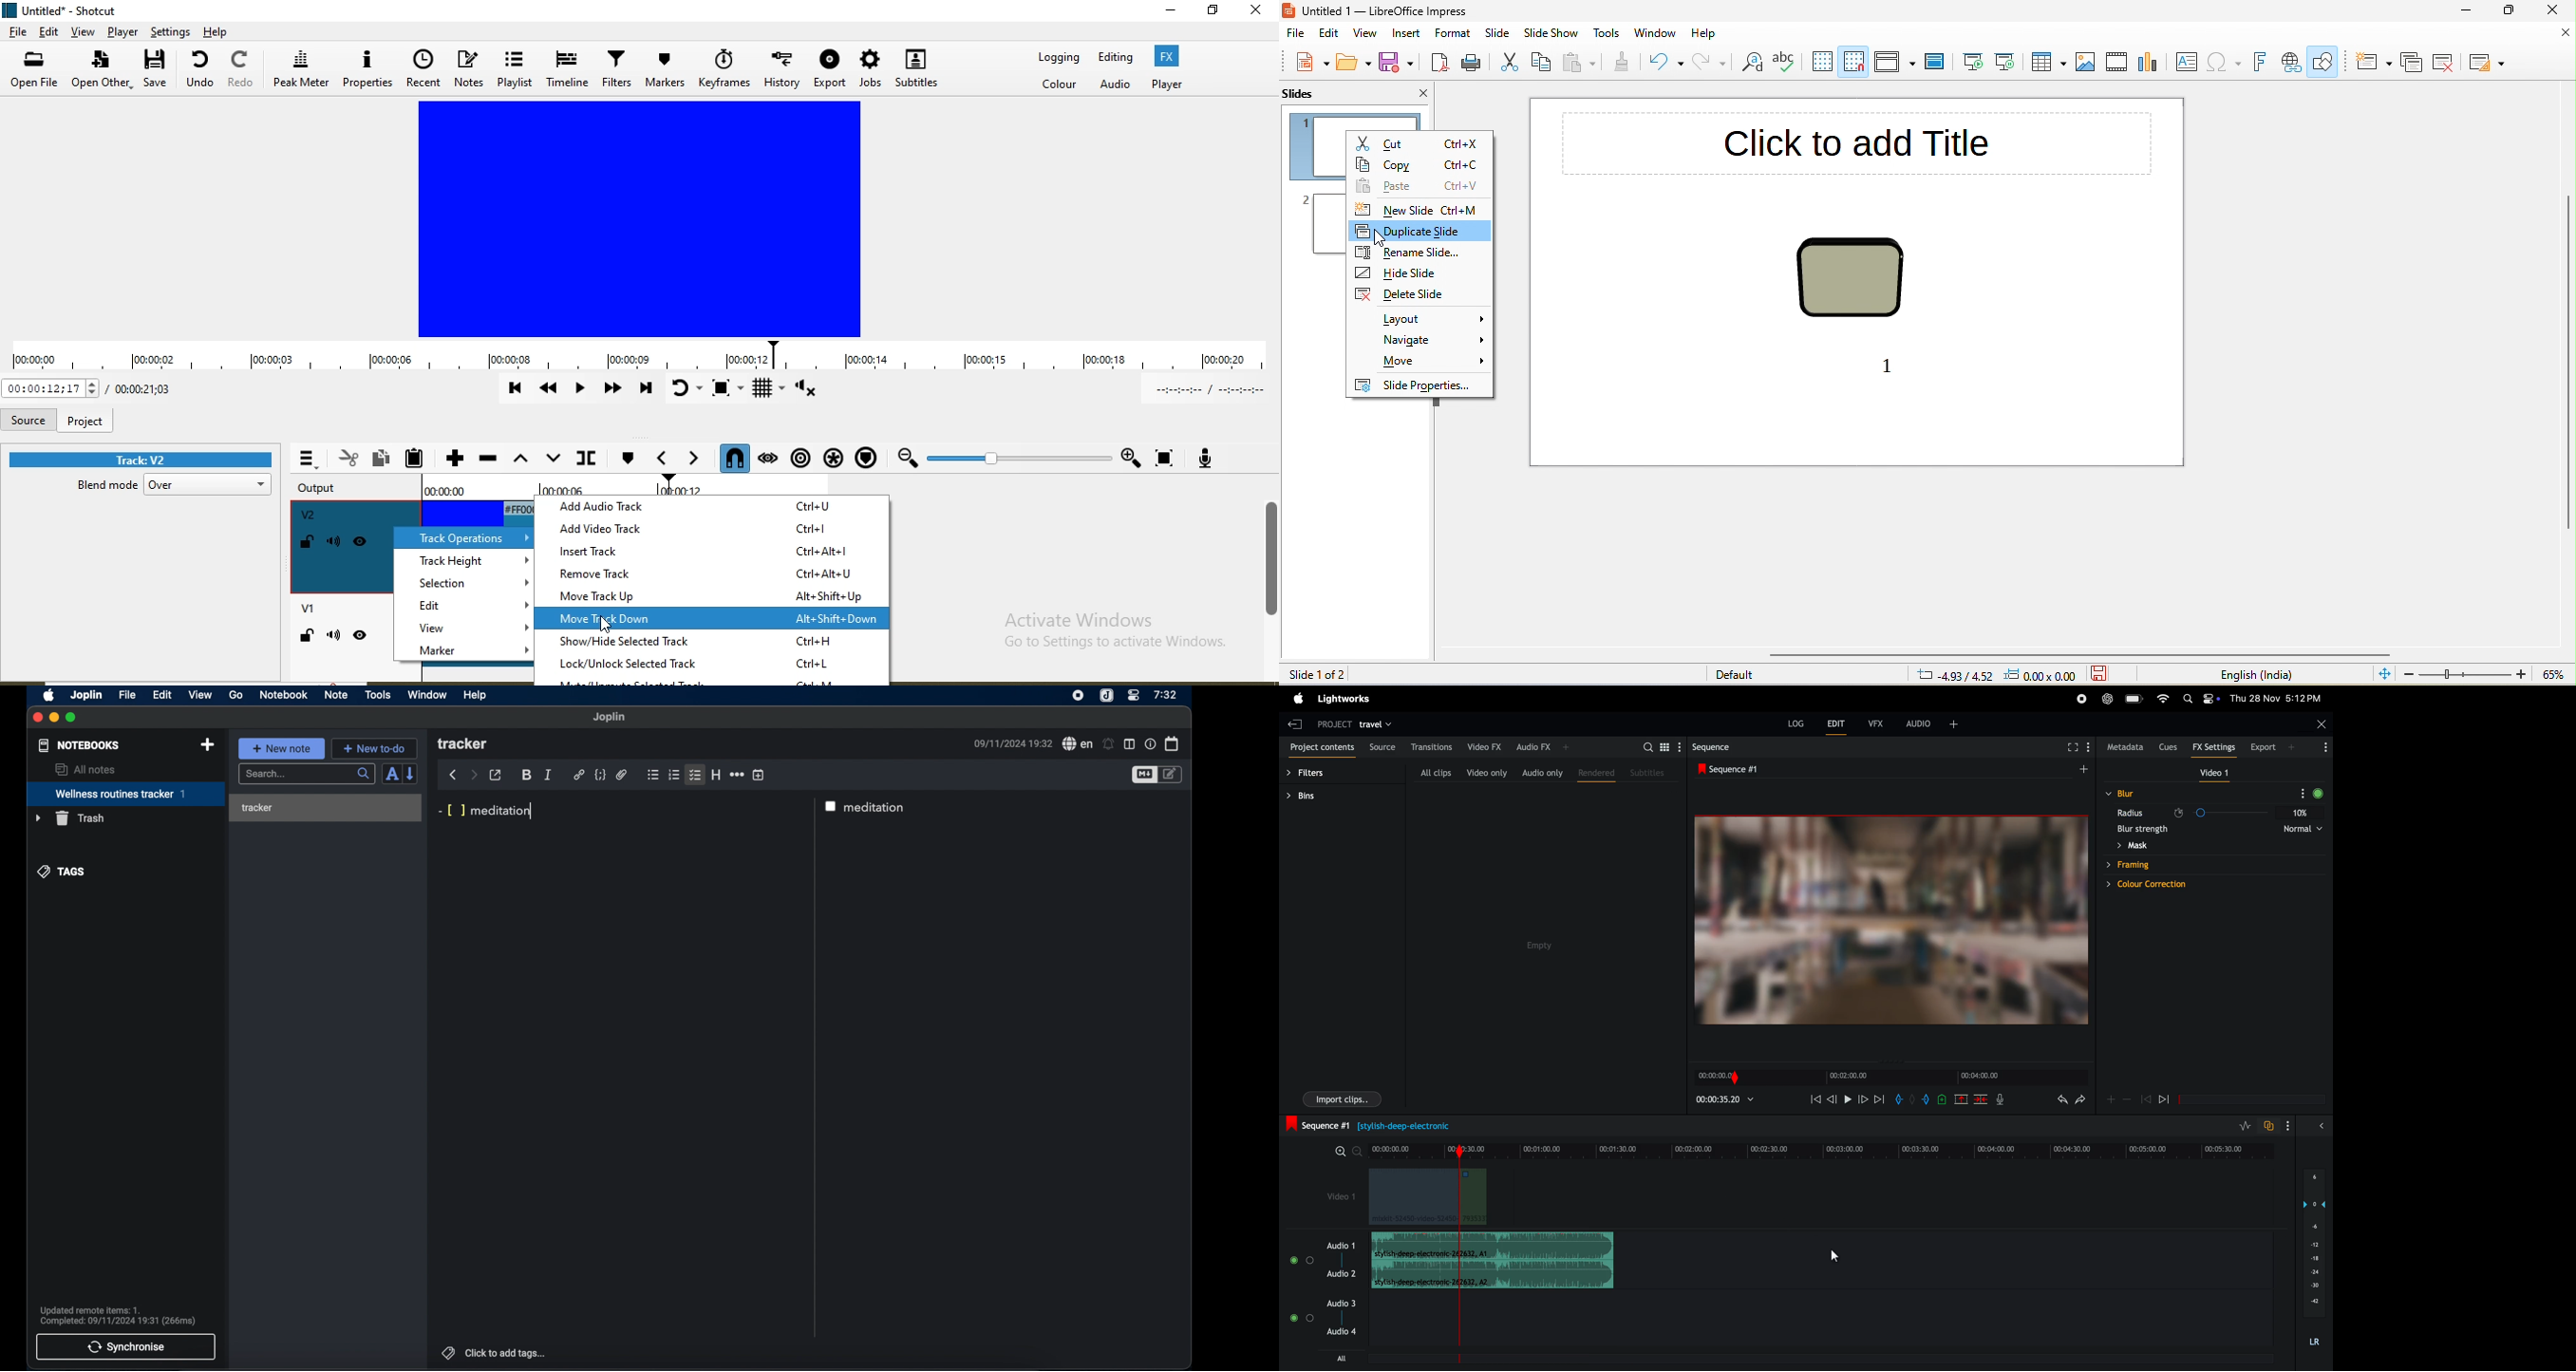  What do you see at coordinates (2108, 675) in the screenshot?
I see `save the documant` at bounding box center [2108, 675].